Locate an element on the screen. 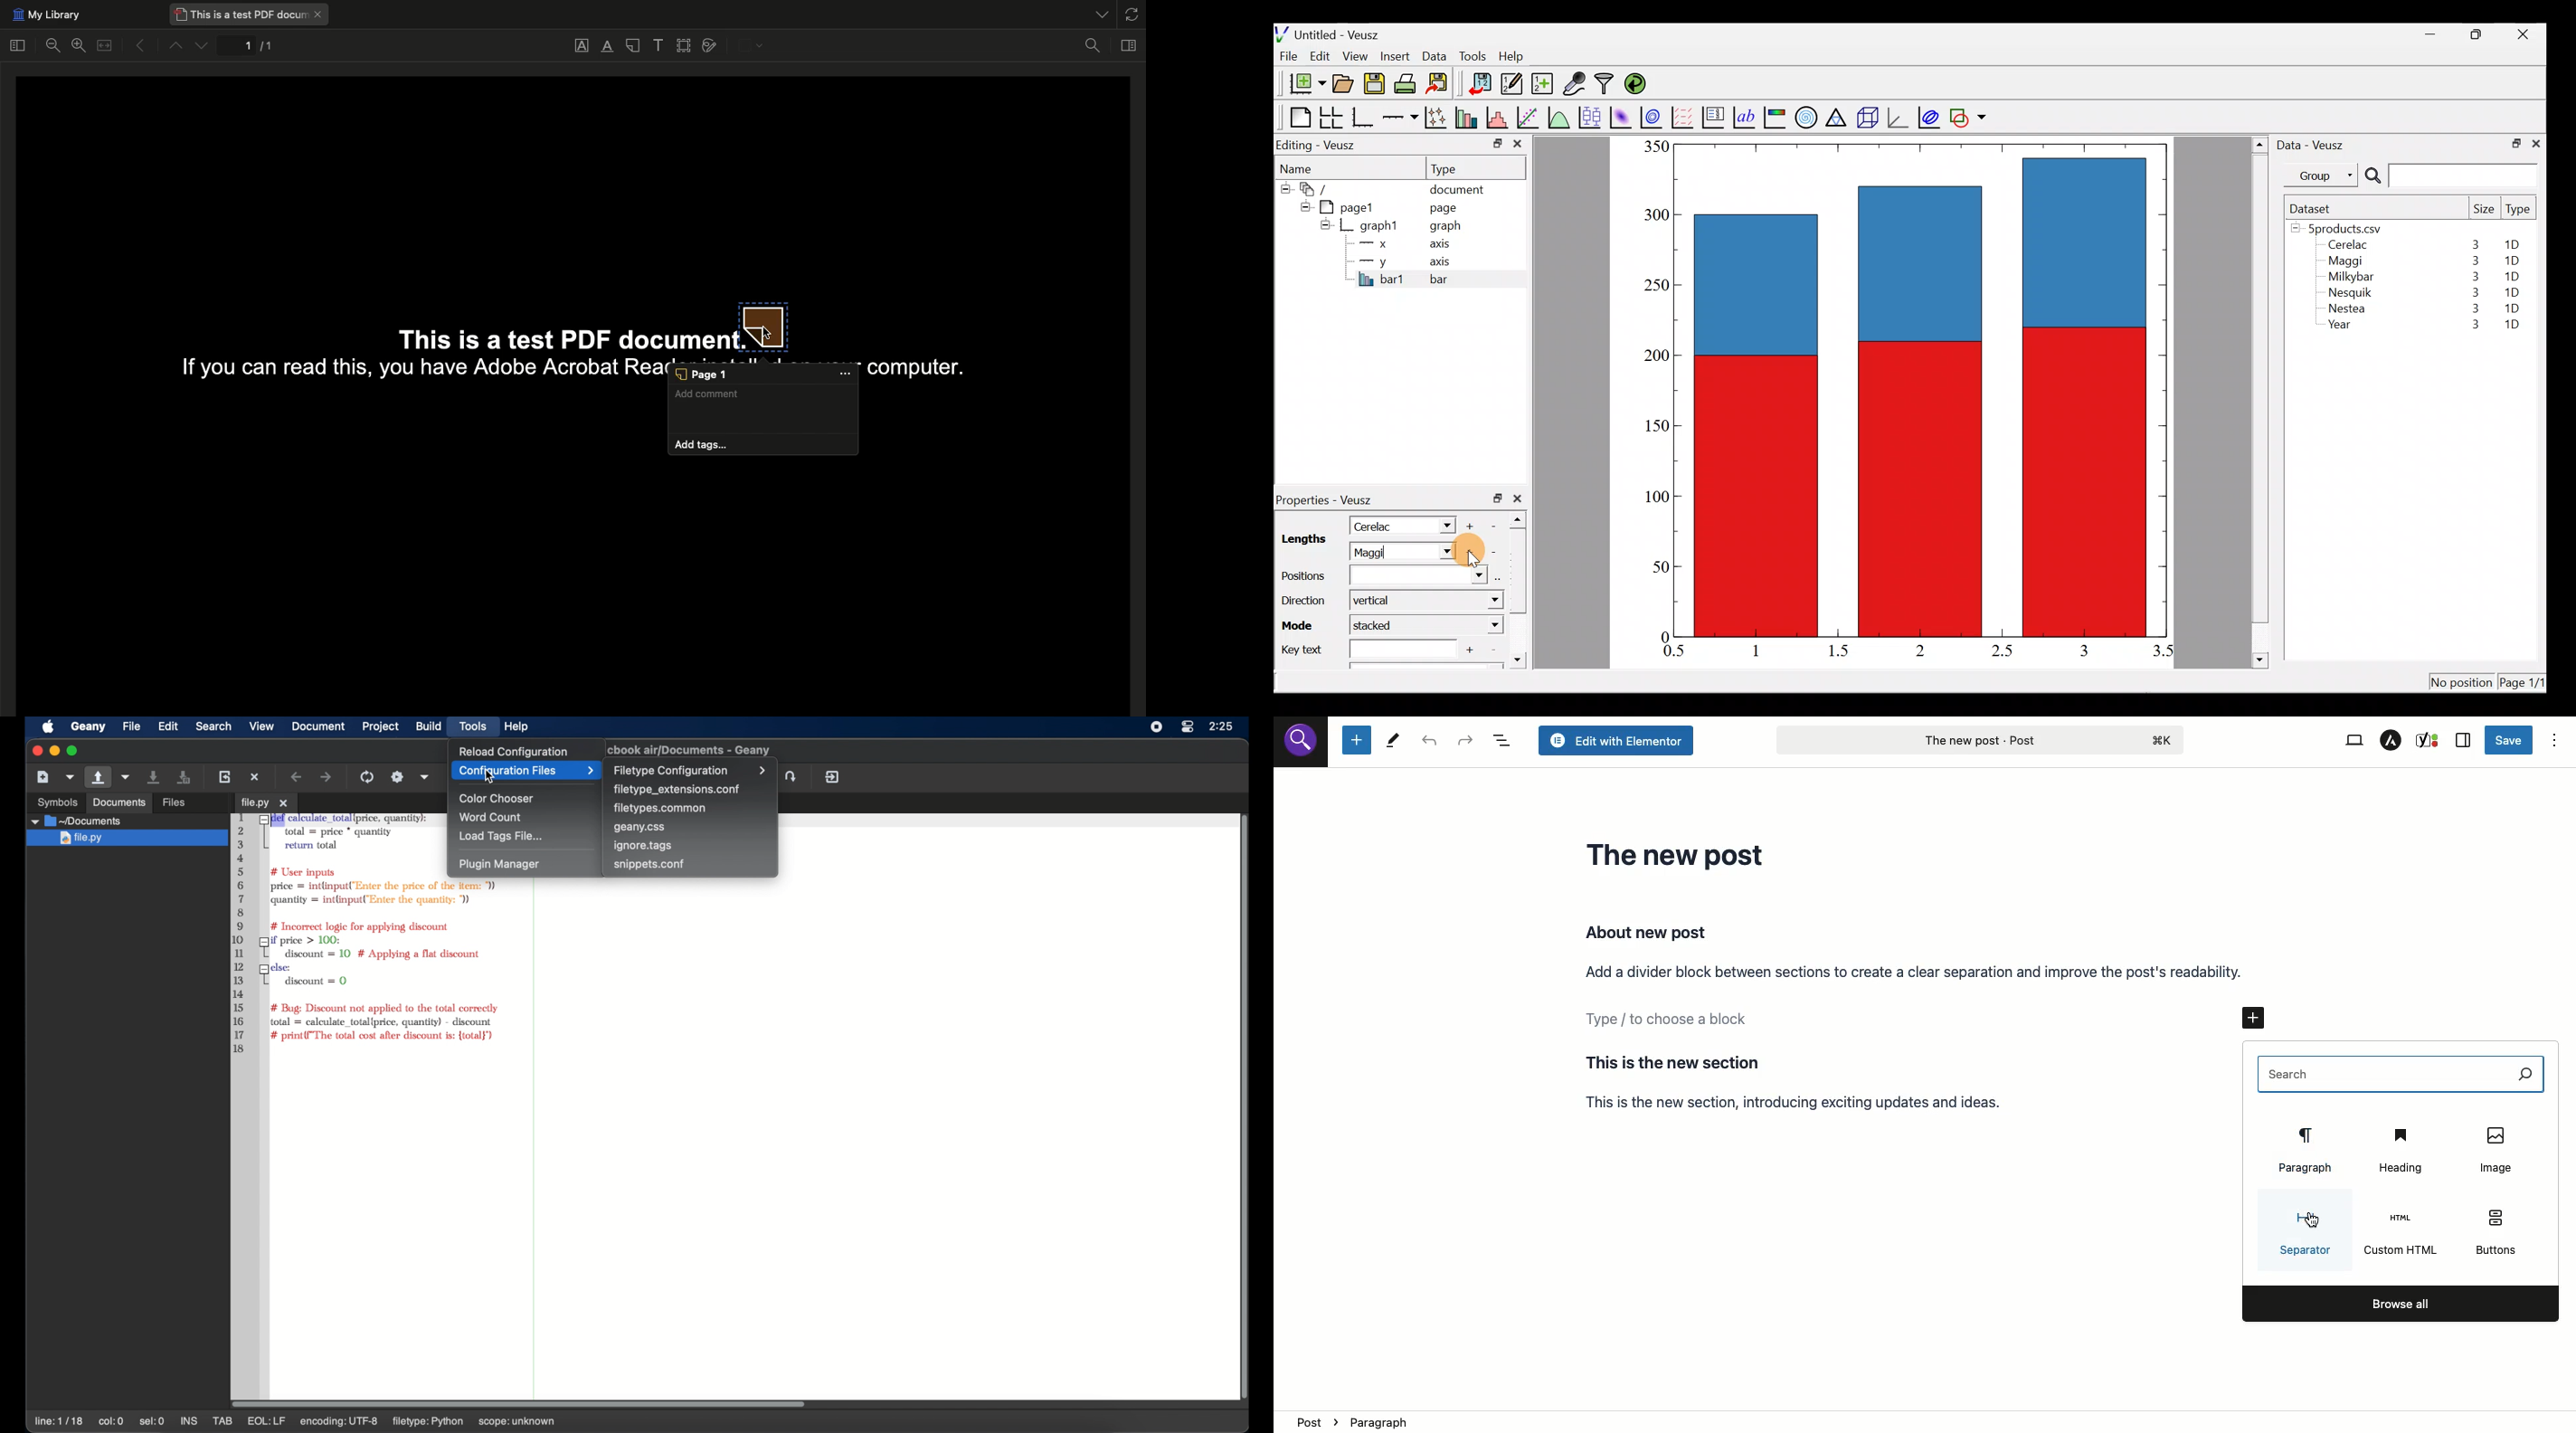  Post is located at coordinates (1979, 739).